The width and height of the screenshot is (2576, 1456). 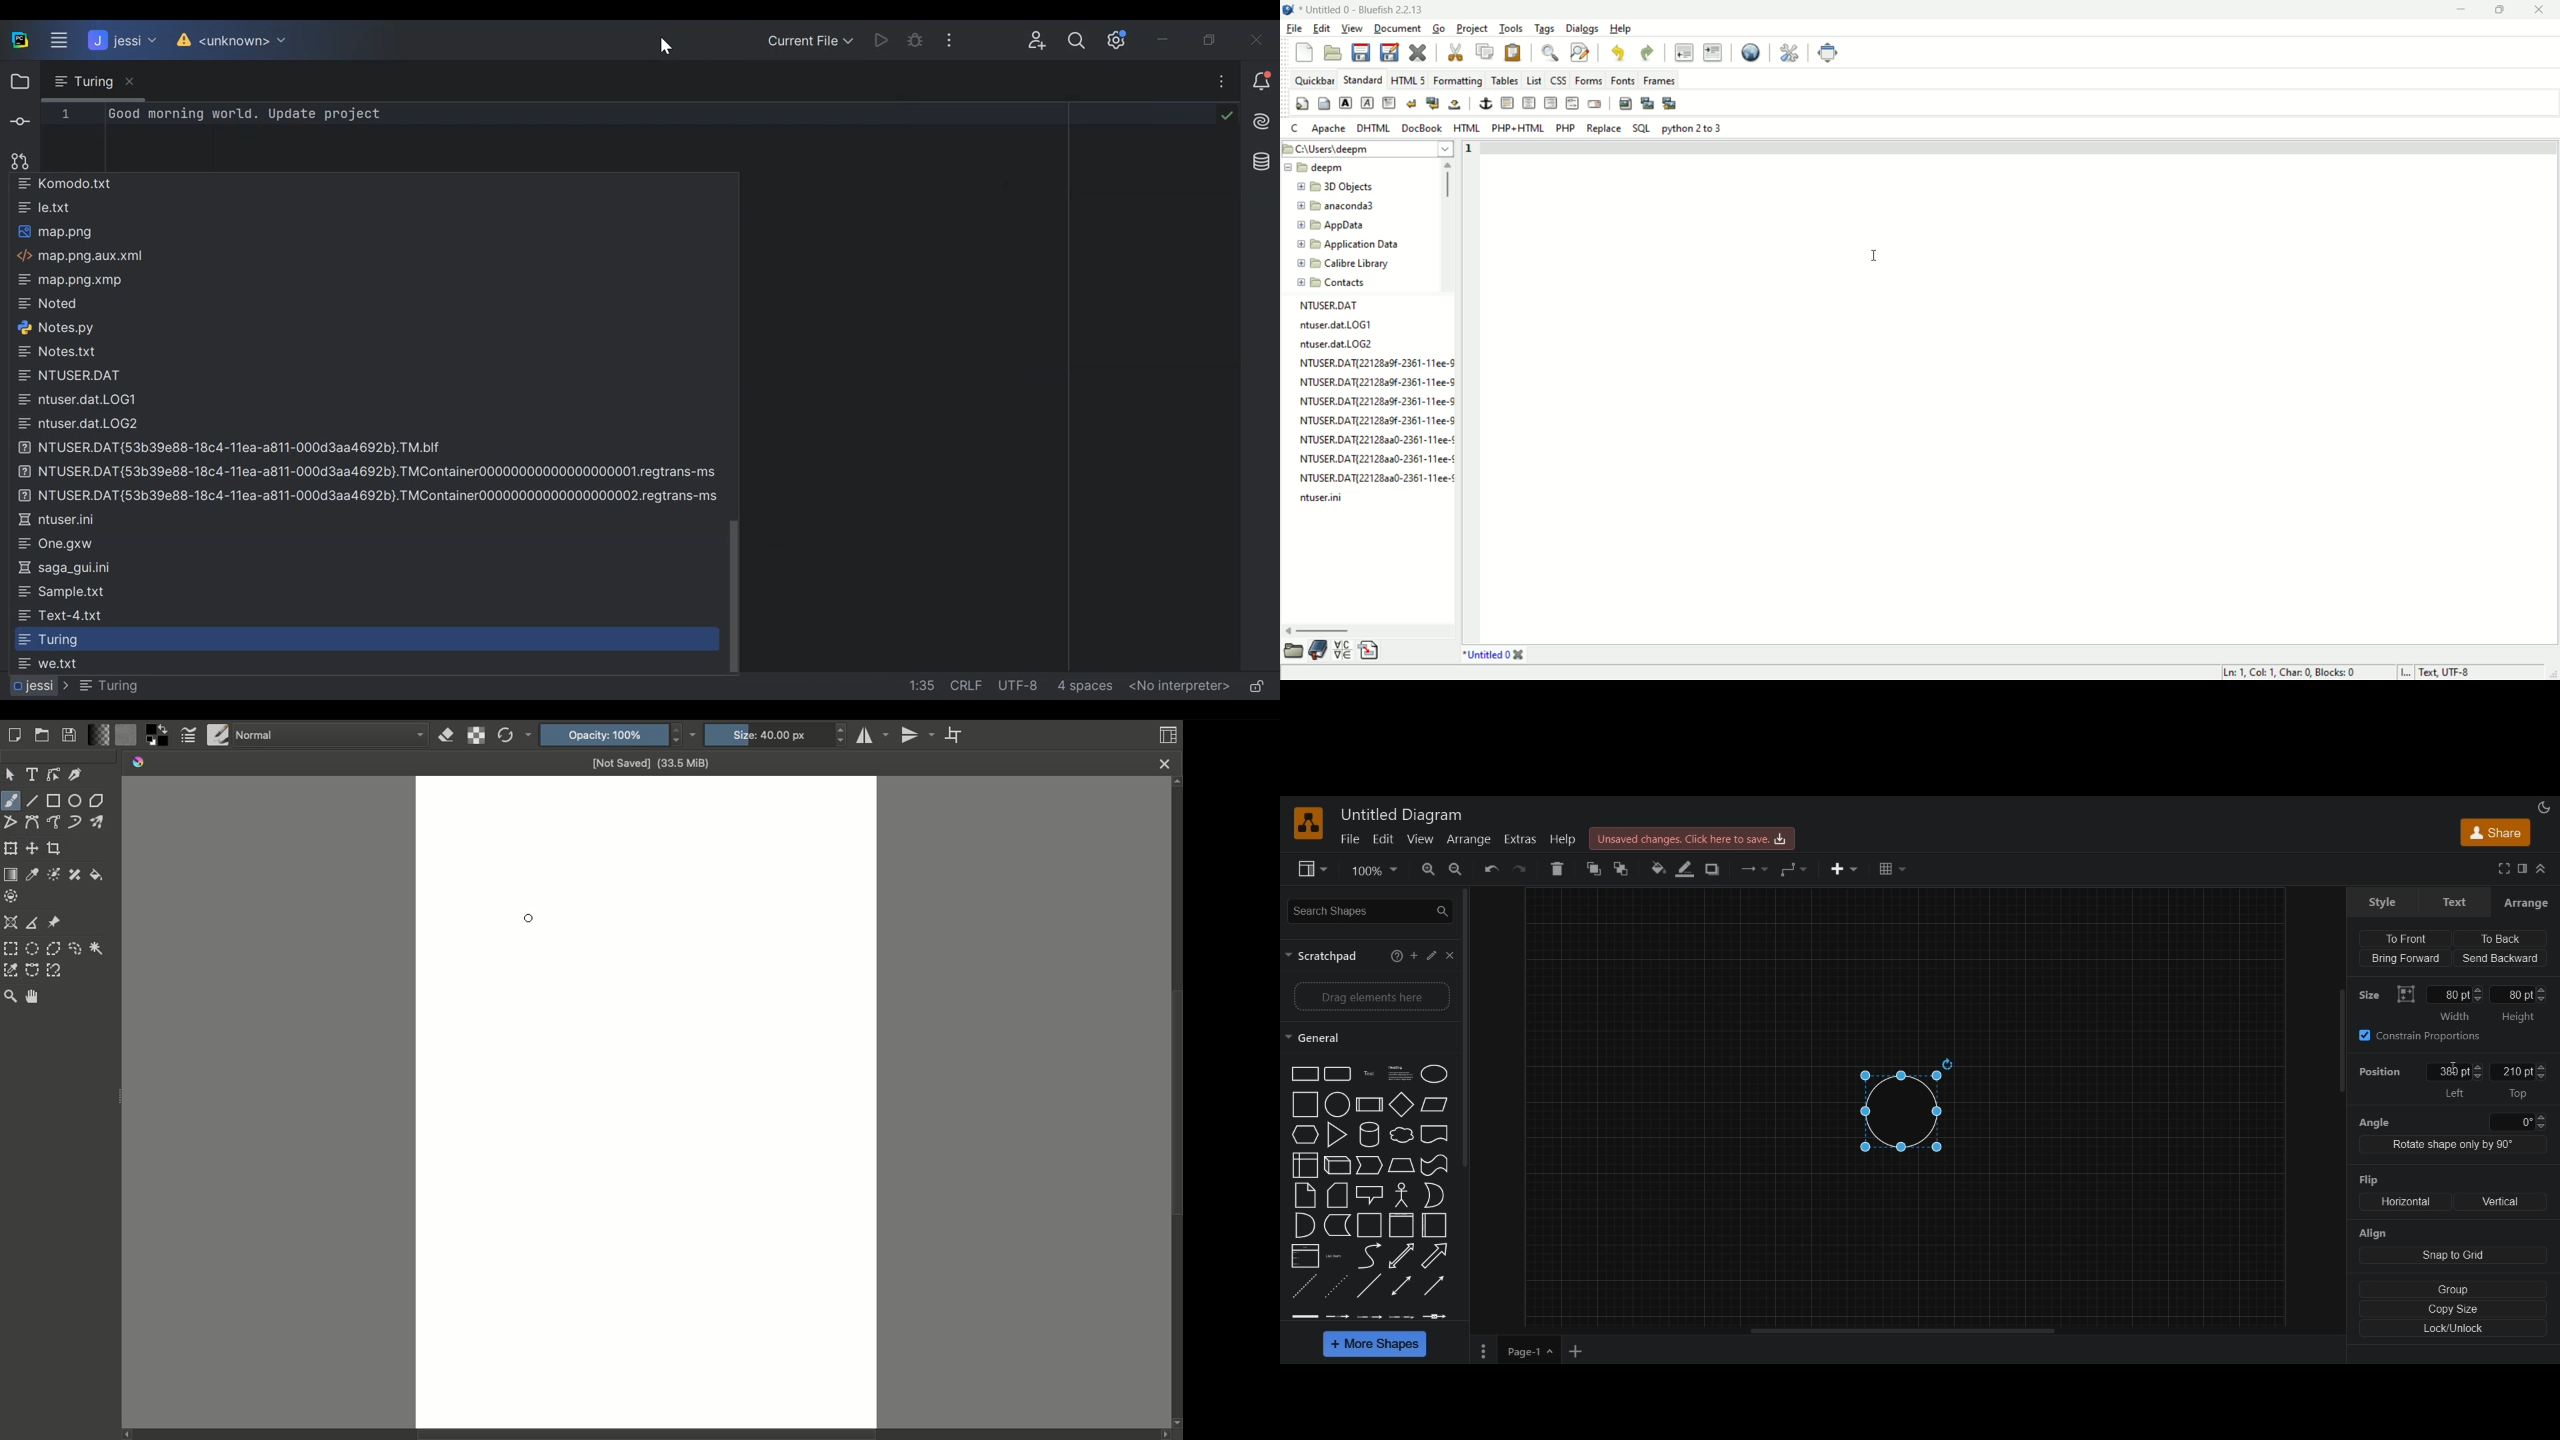 I want to click on Half moon, so click(x=1438, y=1195).